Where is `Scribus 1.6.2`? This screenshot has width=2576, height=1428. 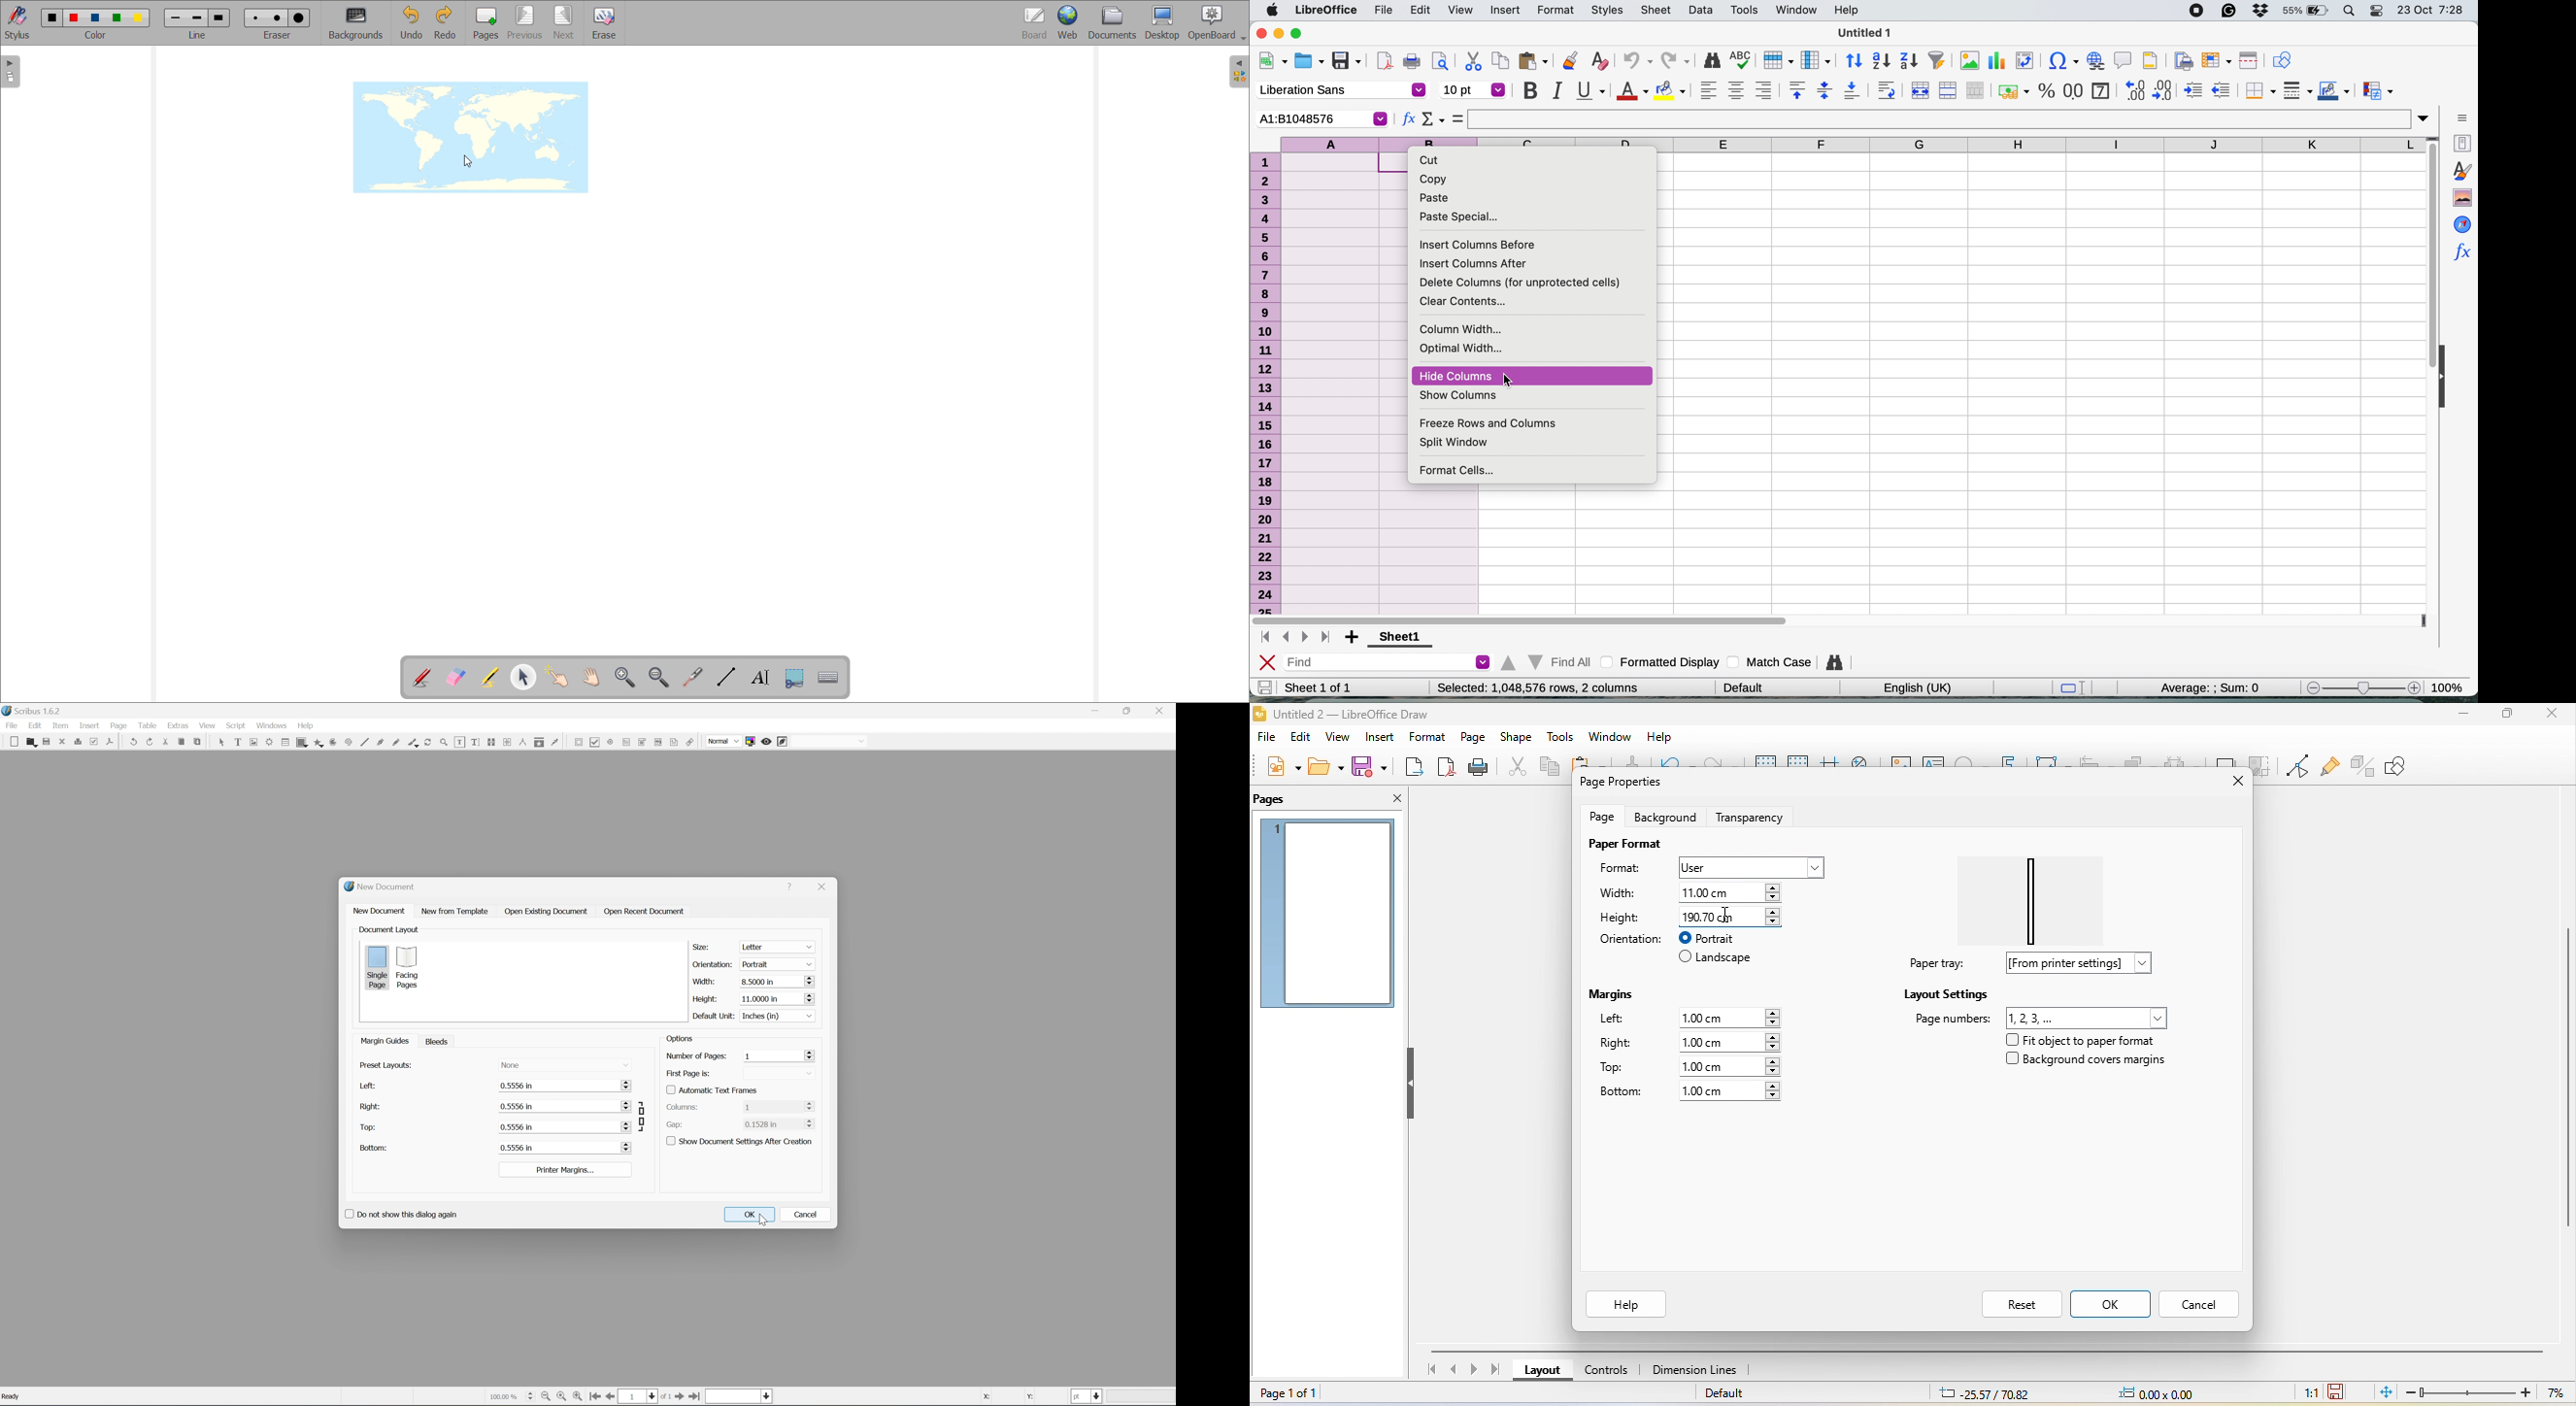 Scribus 1.6.2 is located at coordinates (34, 711).